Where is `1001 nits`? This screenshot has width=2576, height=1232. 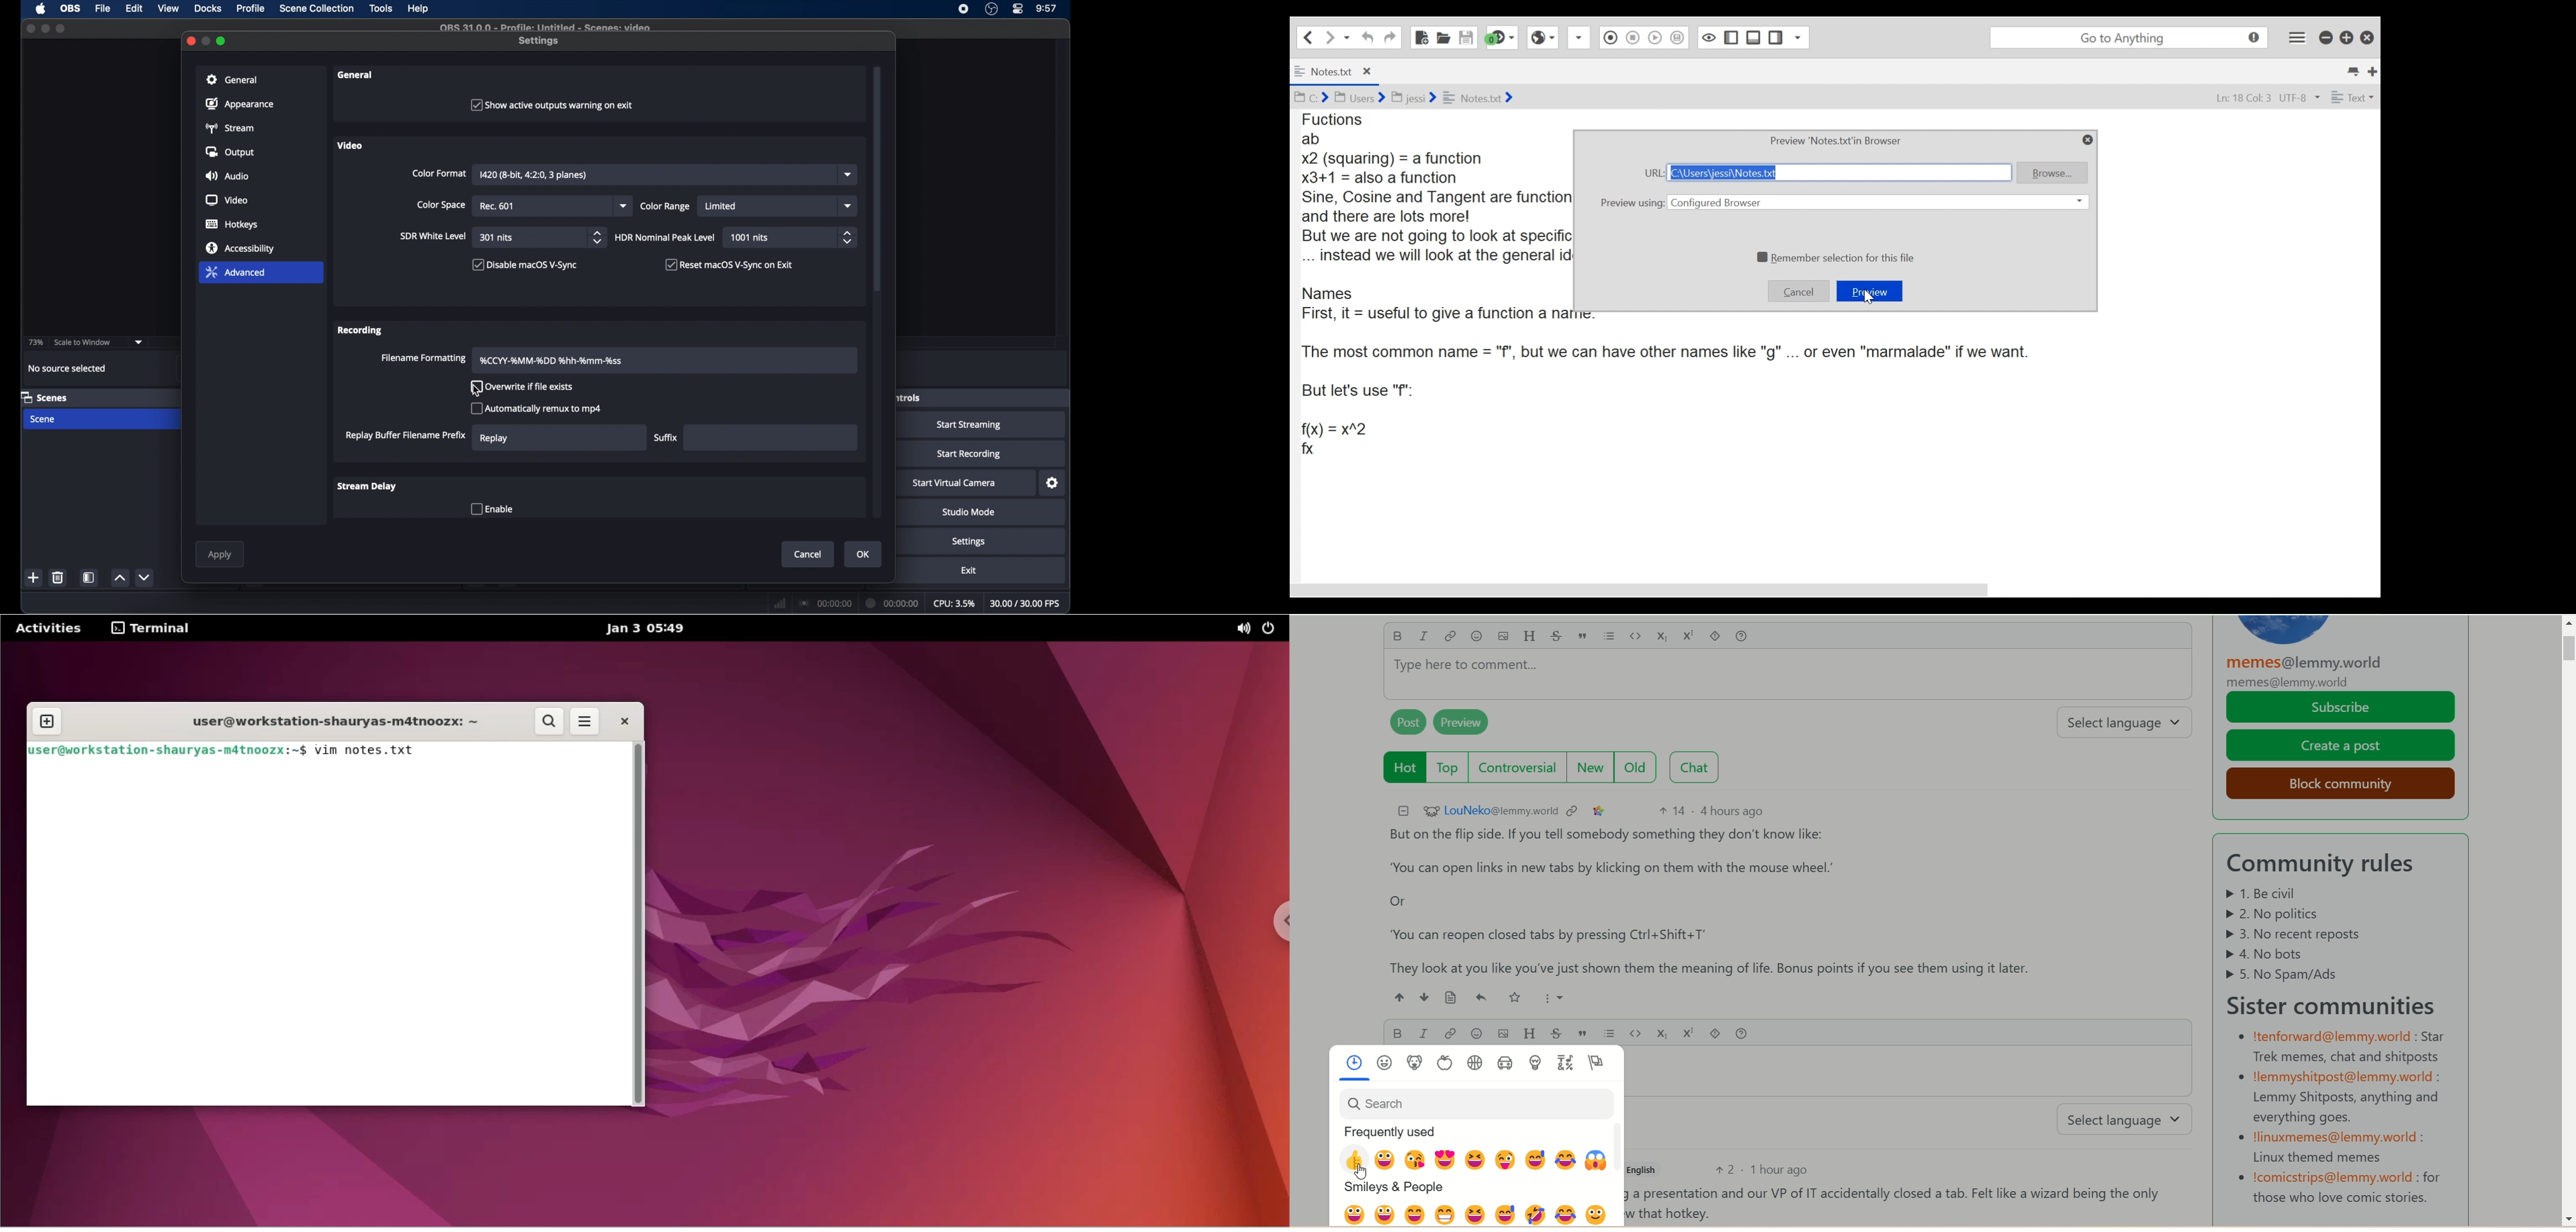
1001 nits is located at coordinates (750, 238).